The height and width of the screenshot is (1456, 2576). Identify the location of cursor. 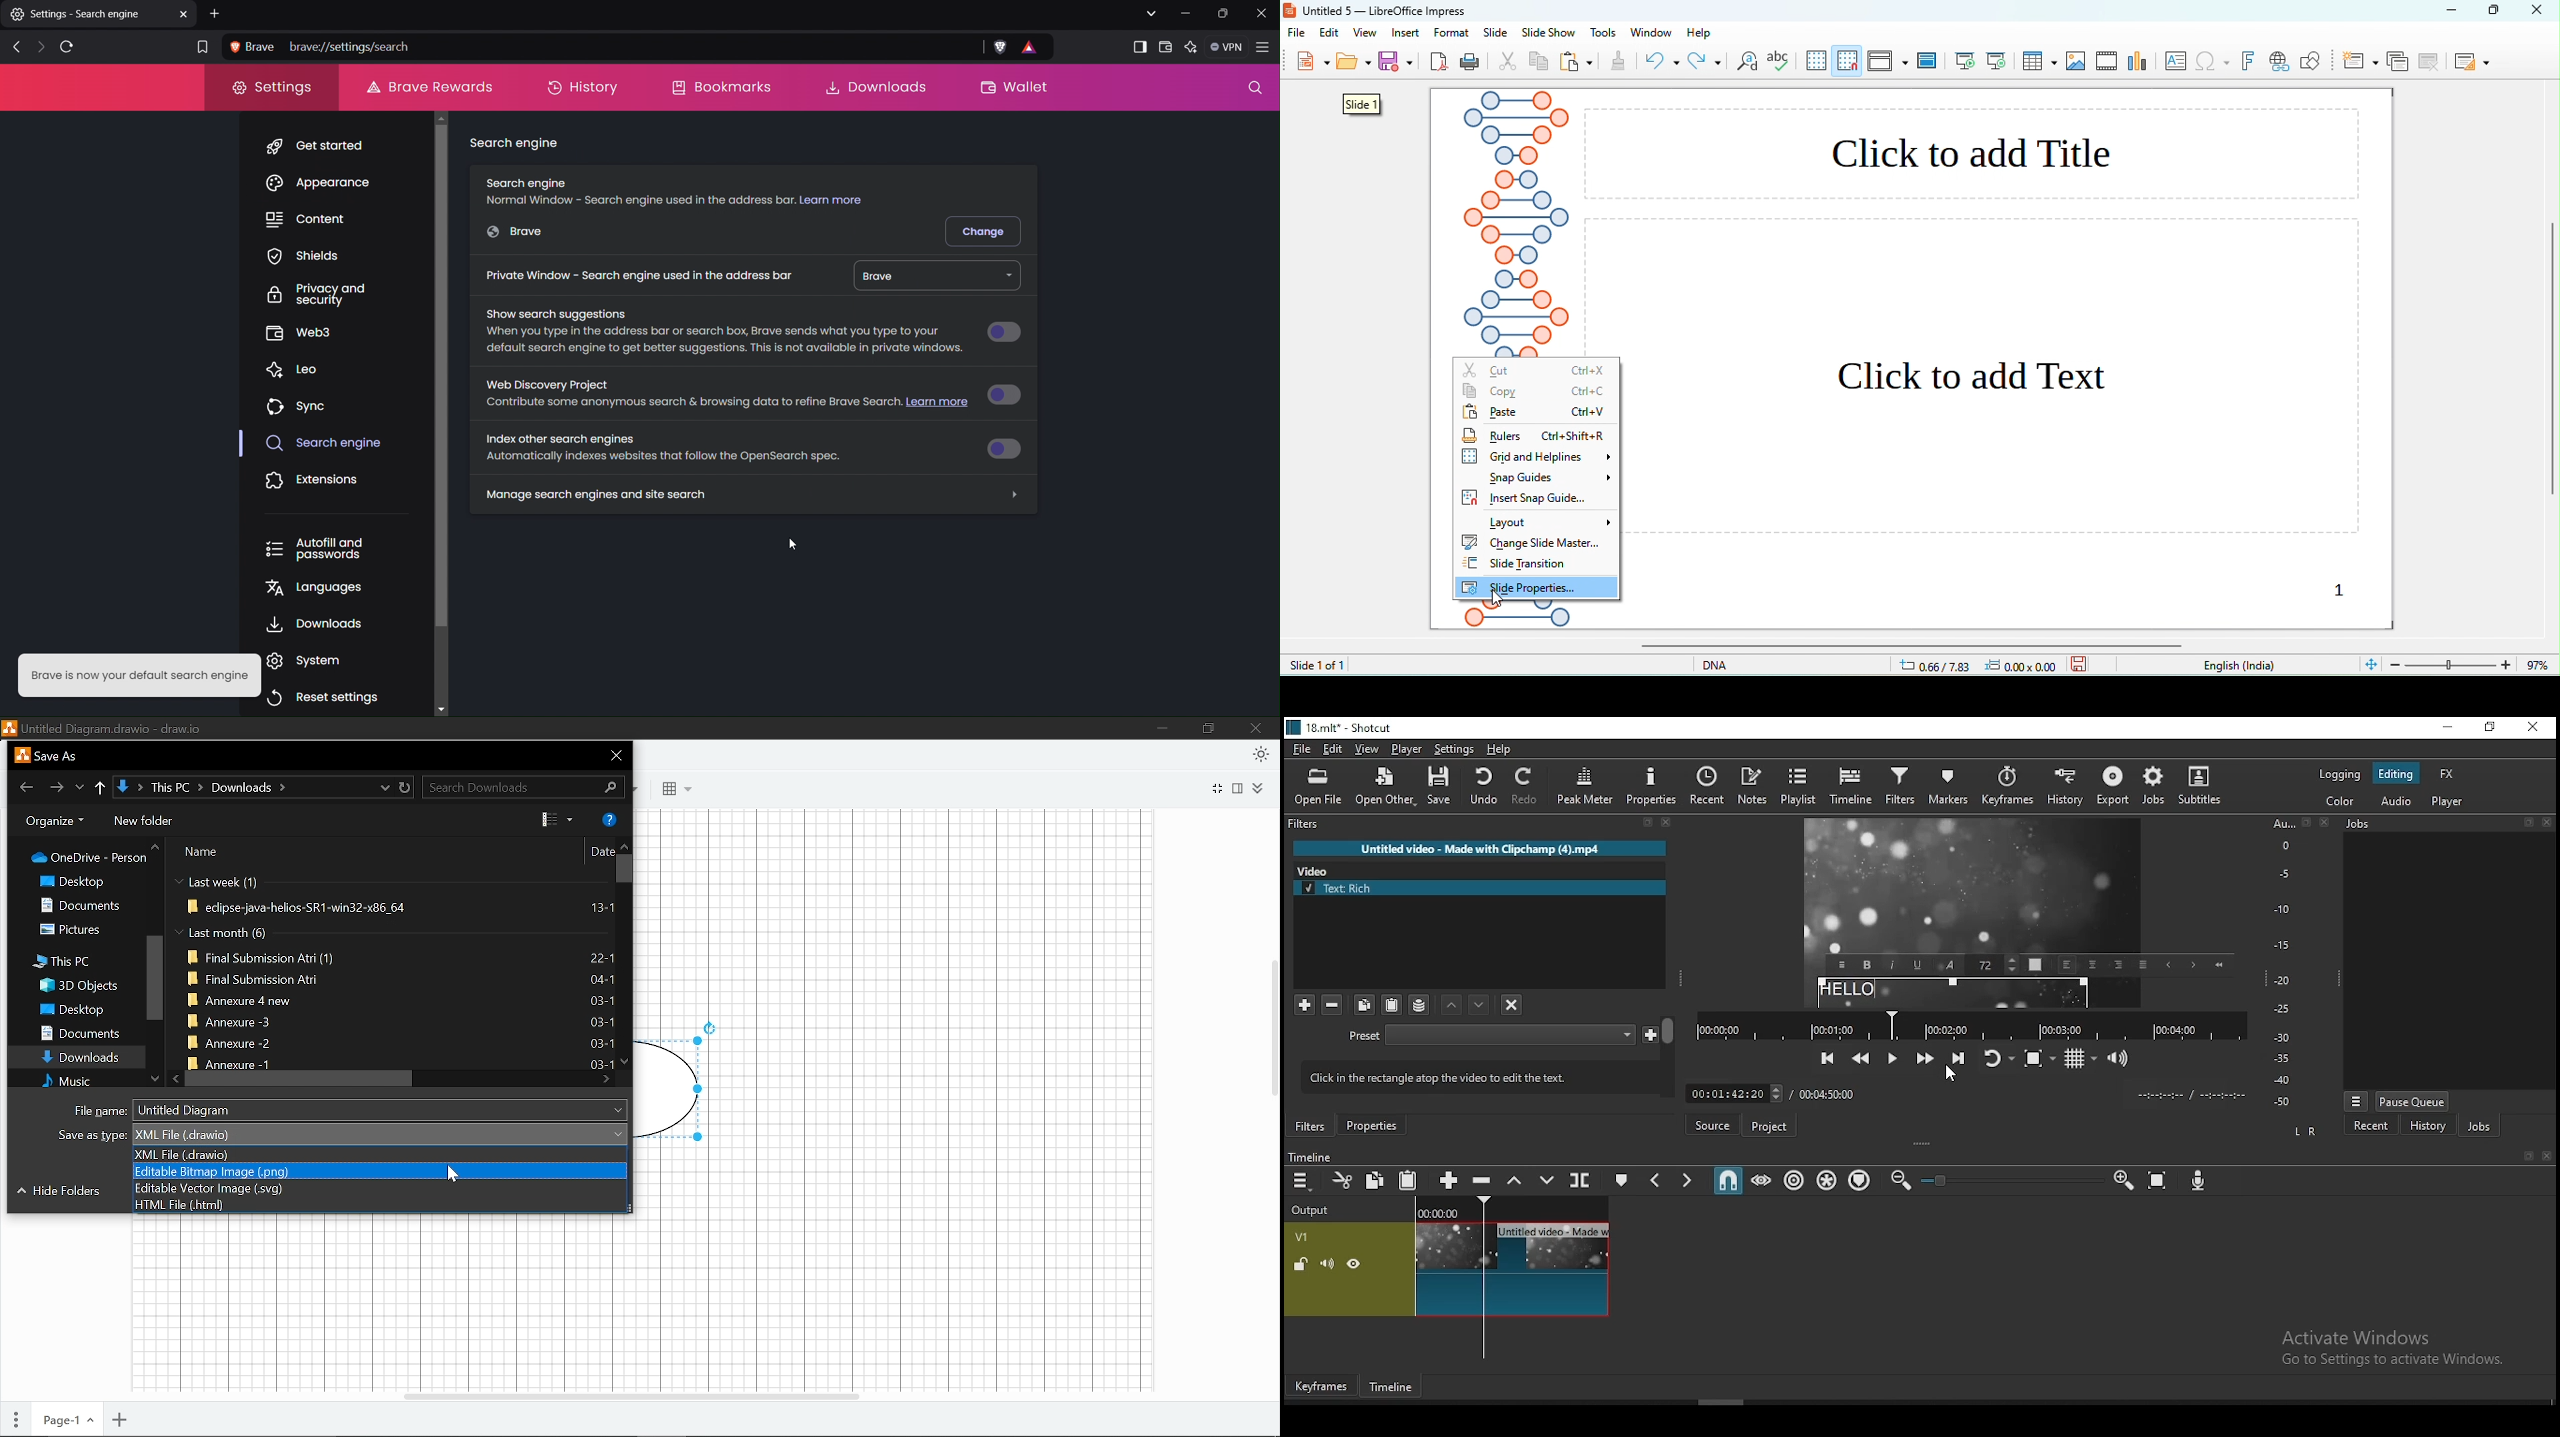
(454, 1173).